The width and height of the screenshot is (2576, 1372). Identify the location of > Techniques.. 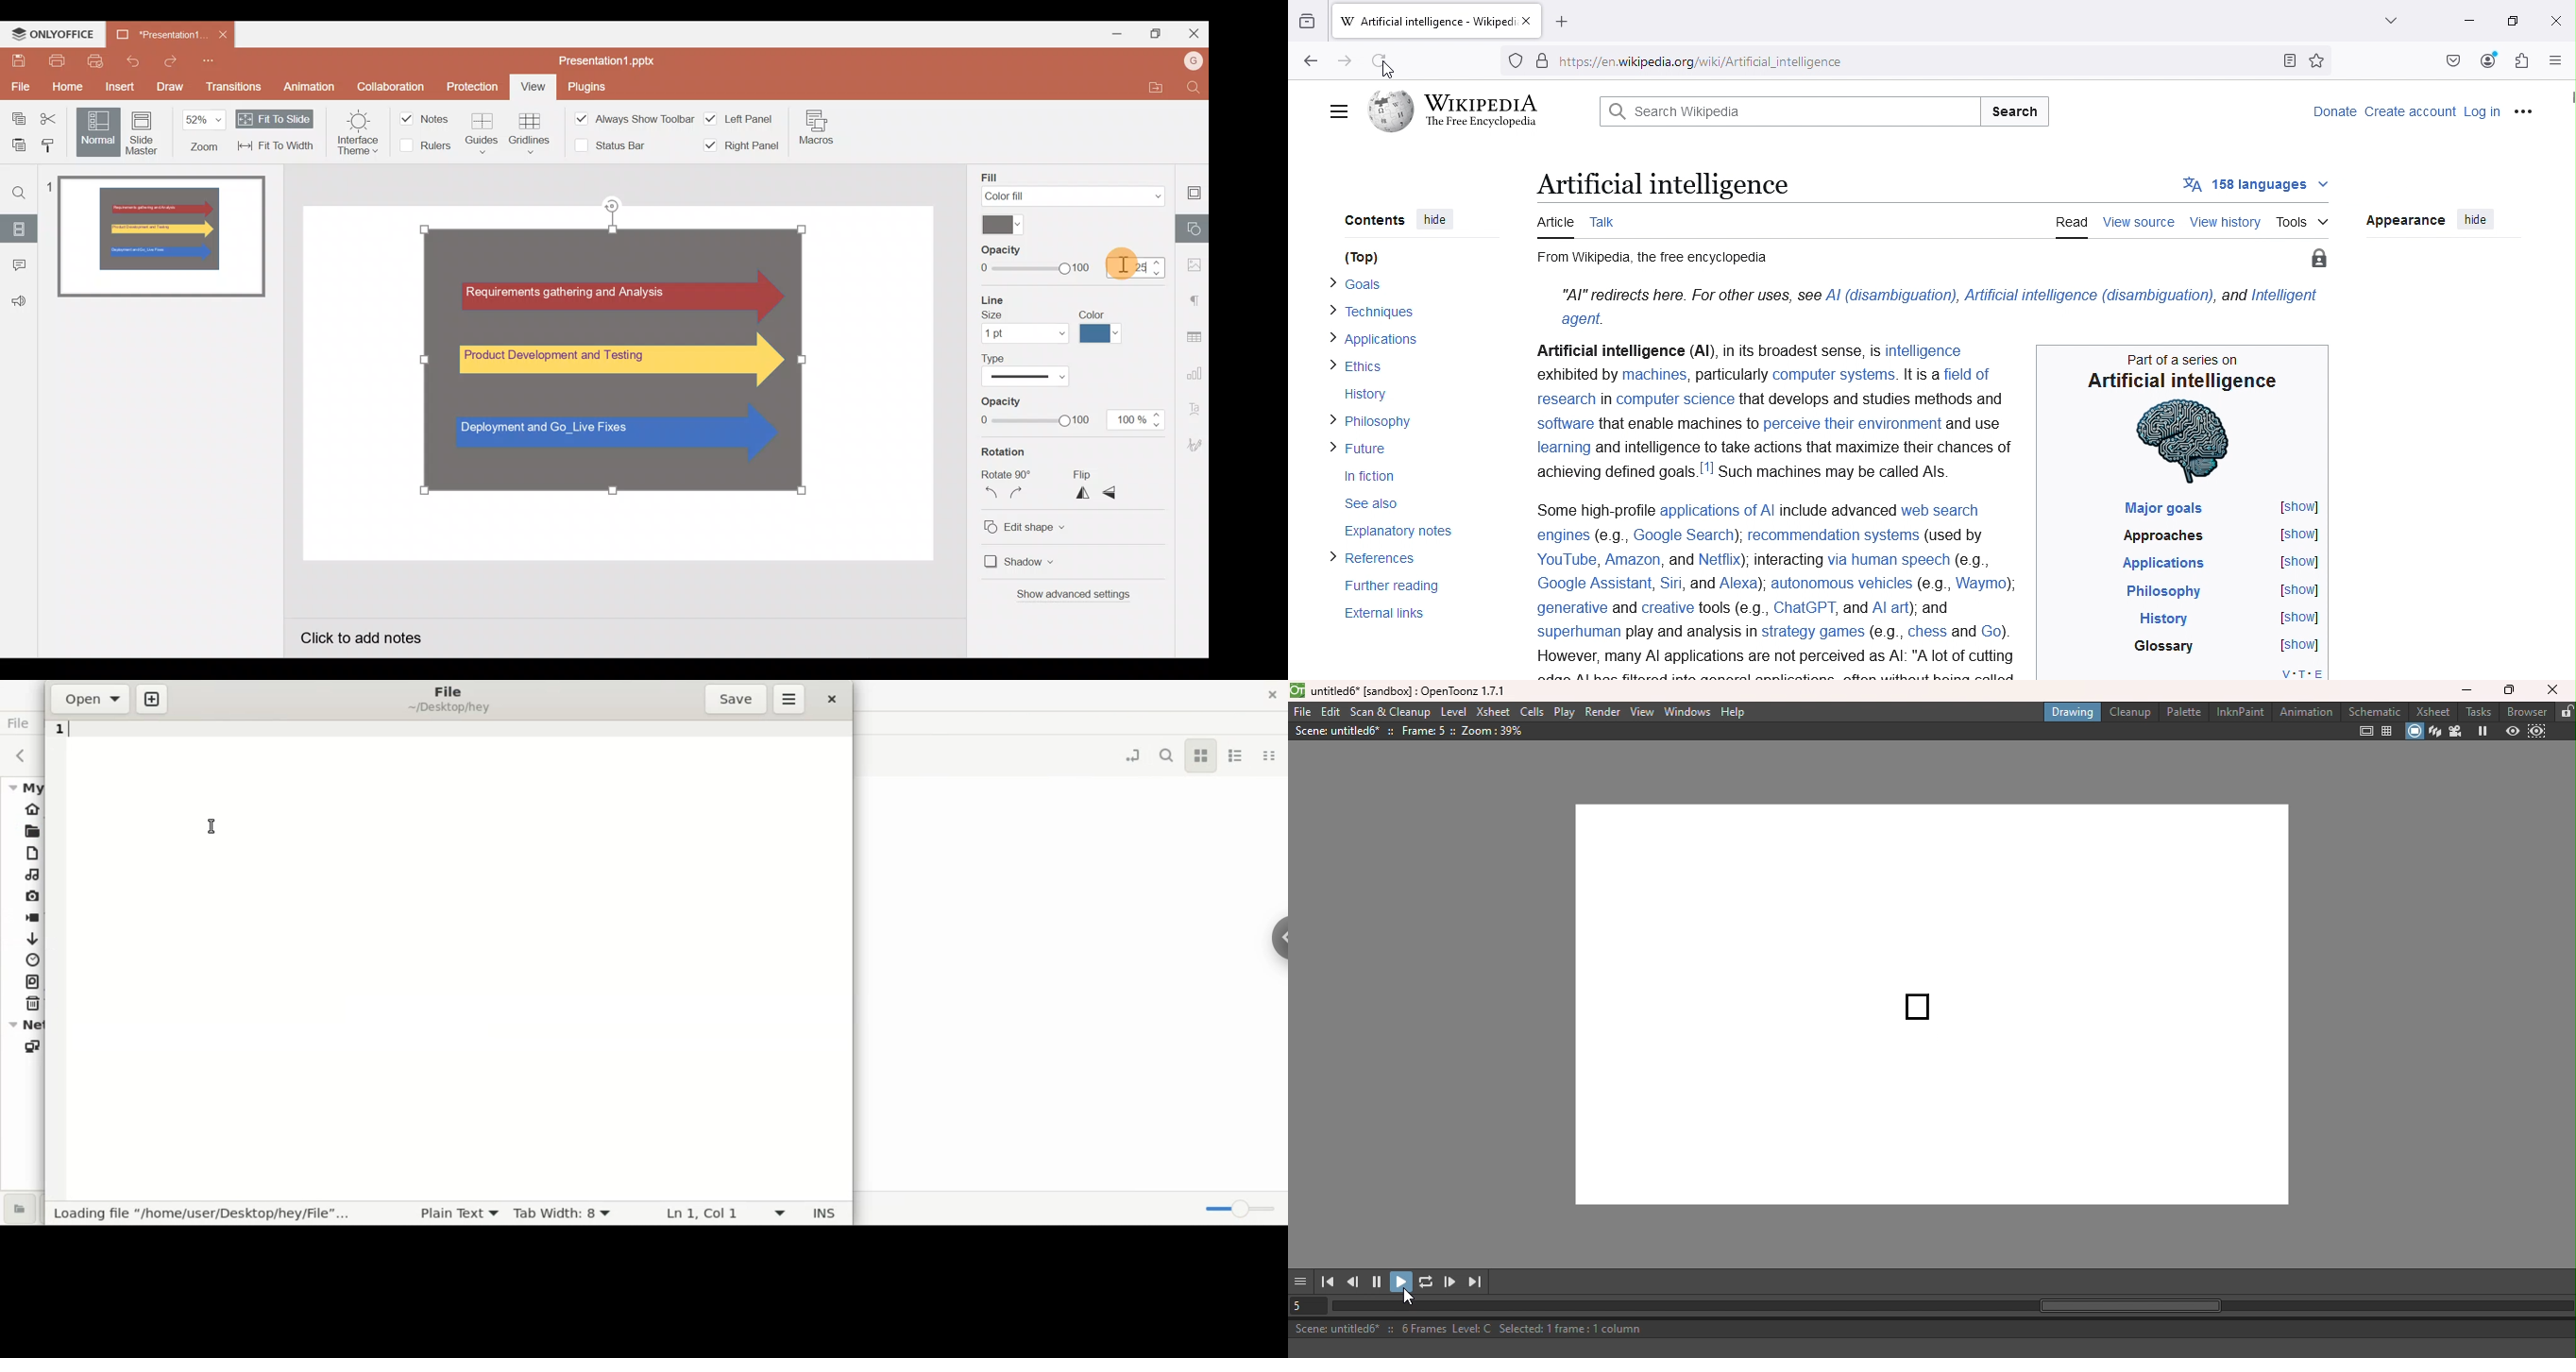
(1369, 312).